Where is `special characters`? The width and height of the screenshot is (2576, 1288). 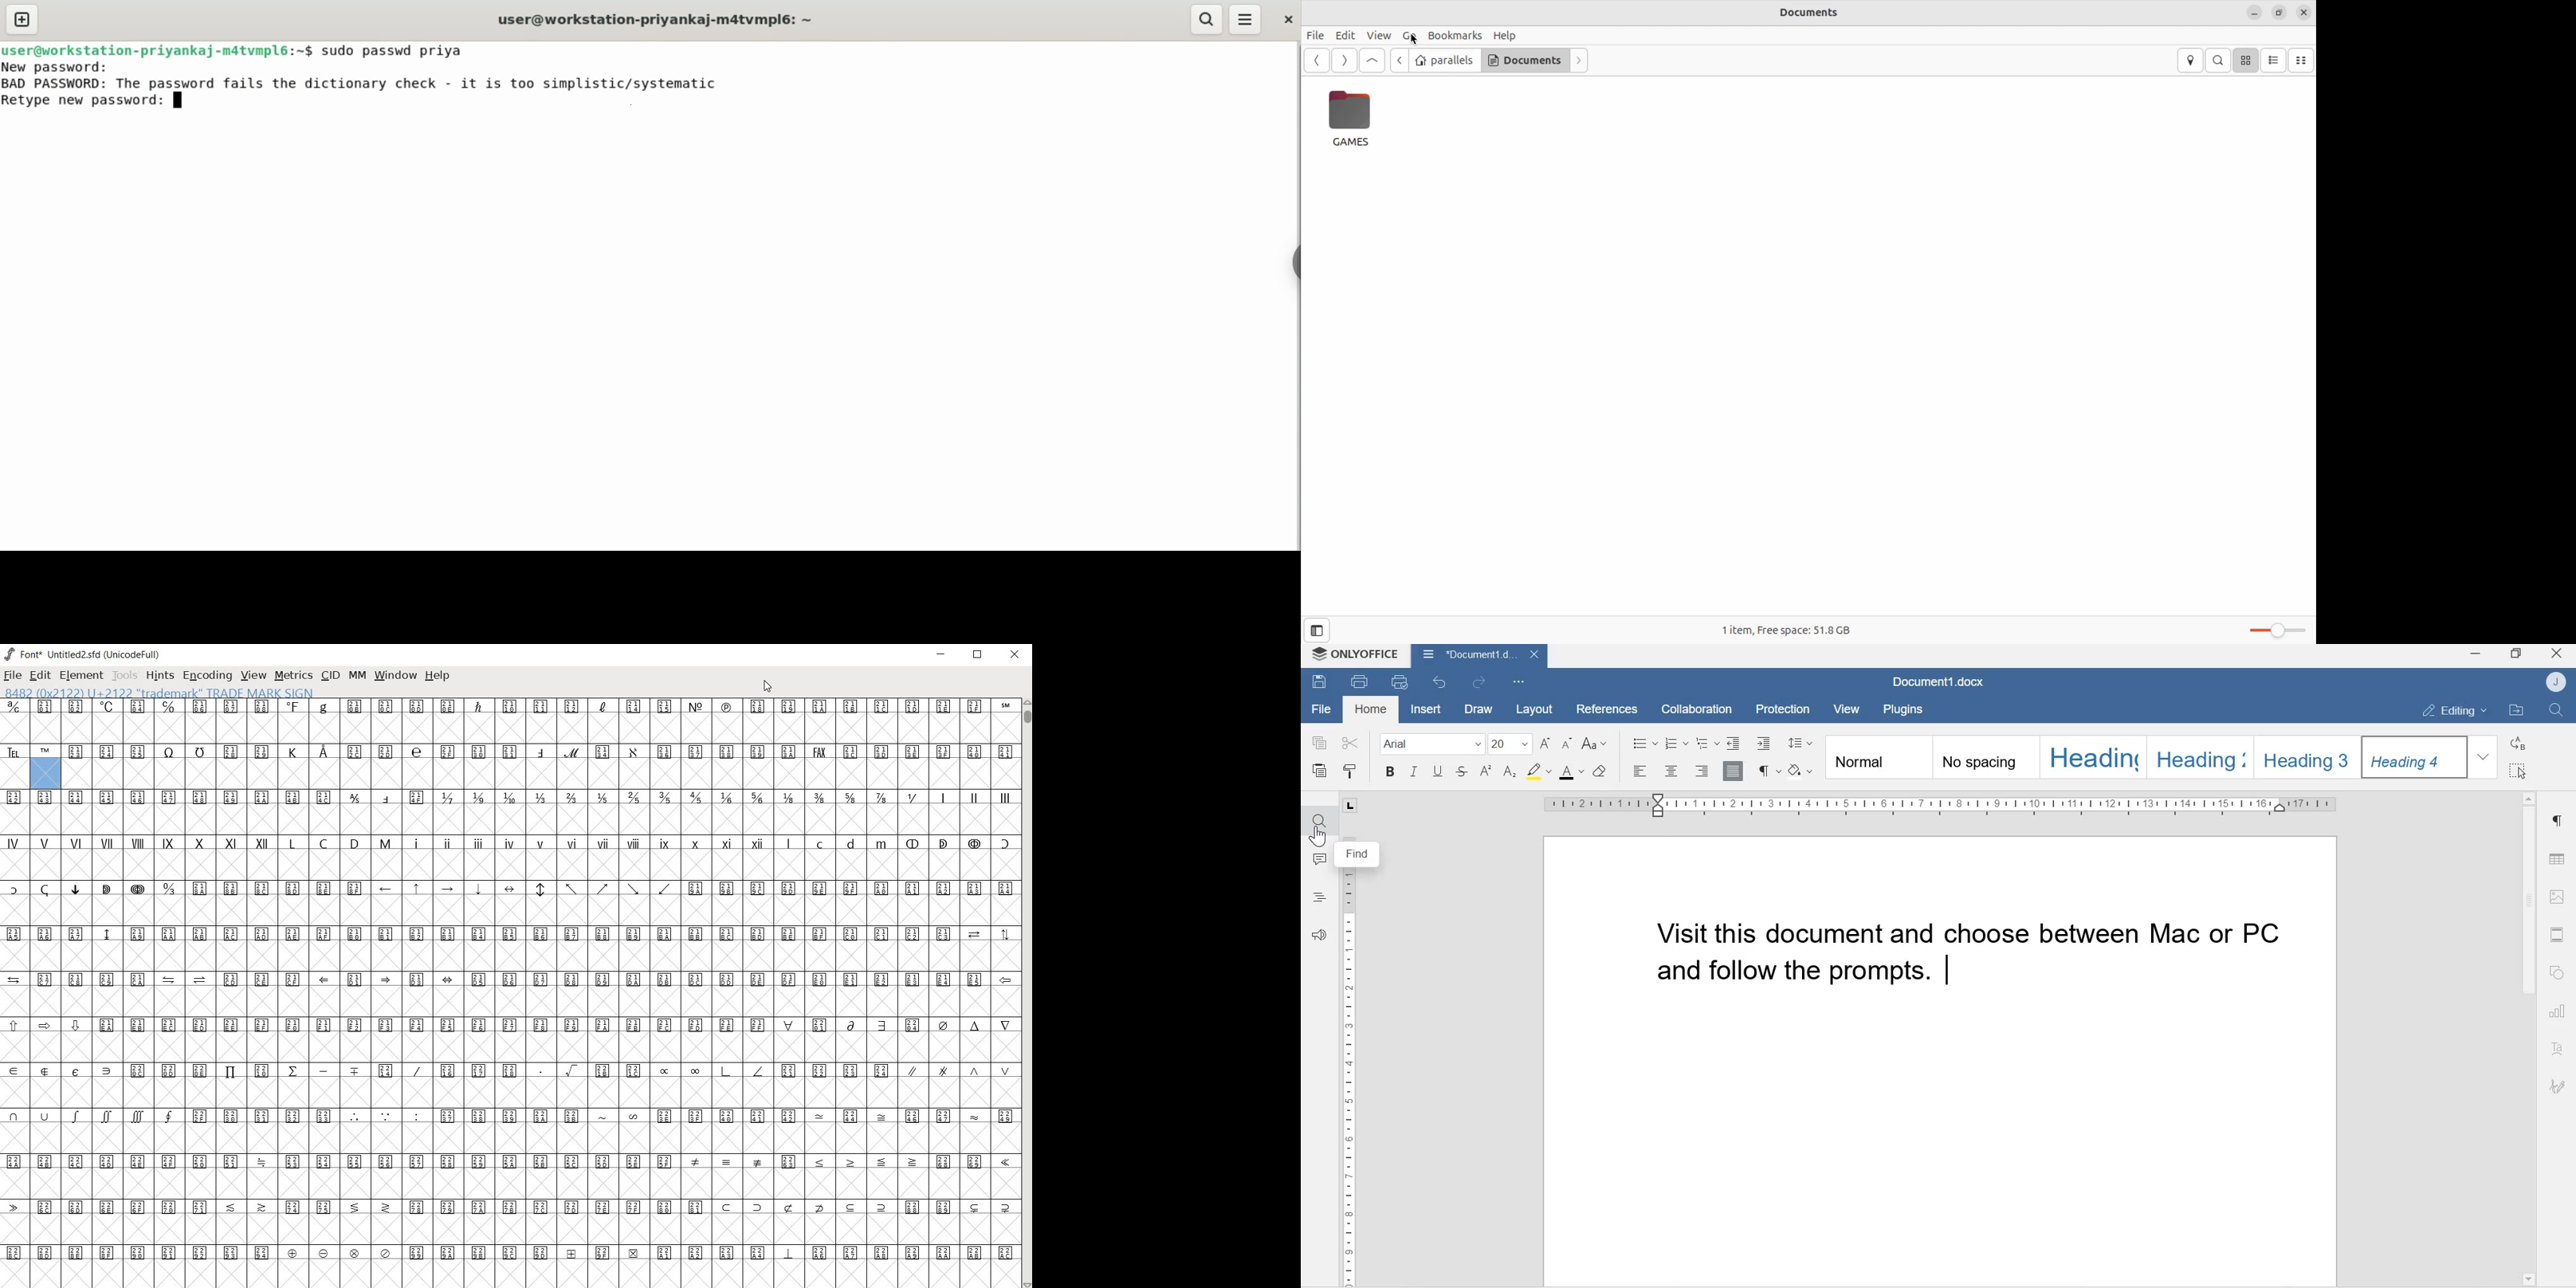
special characters is located at coordinates (896, 857).